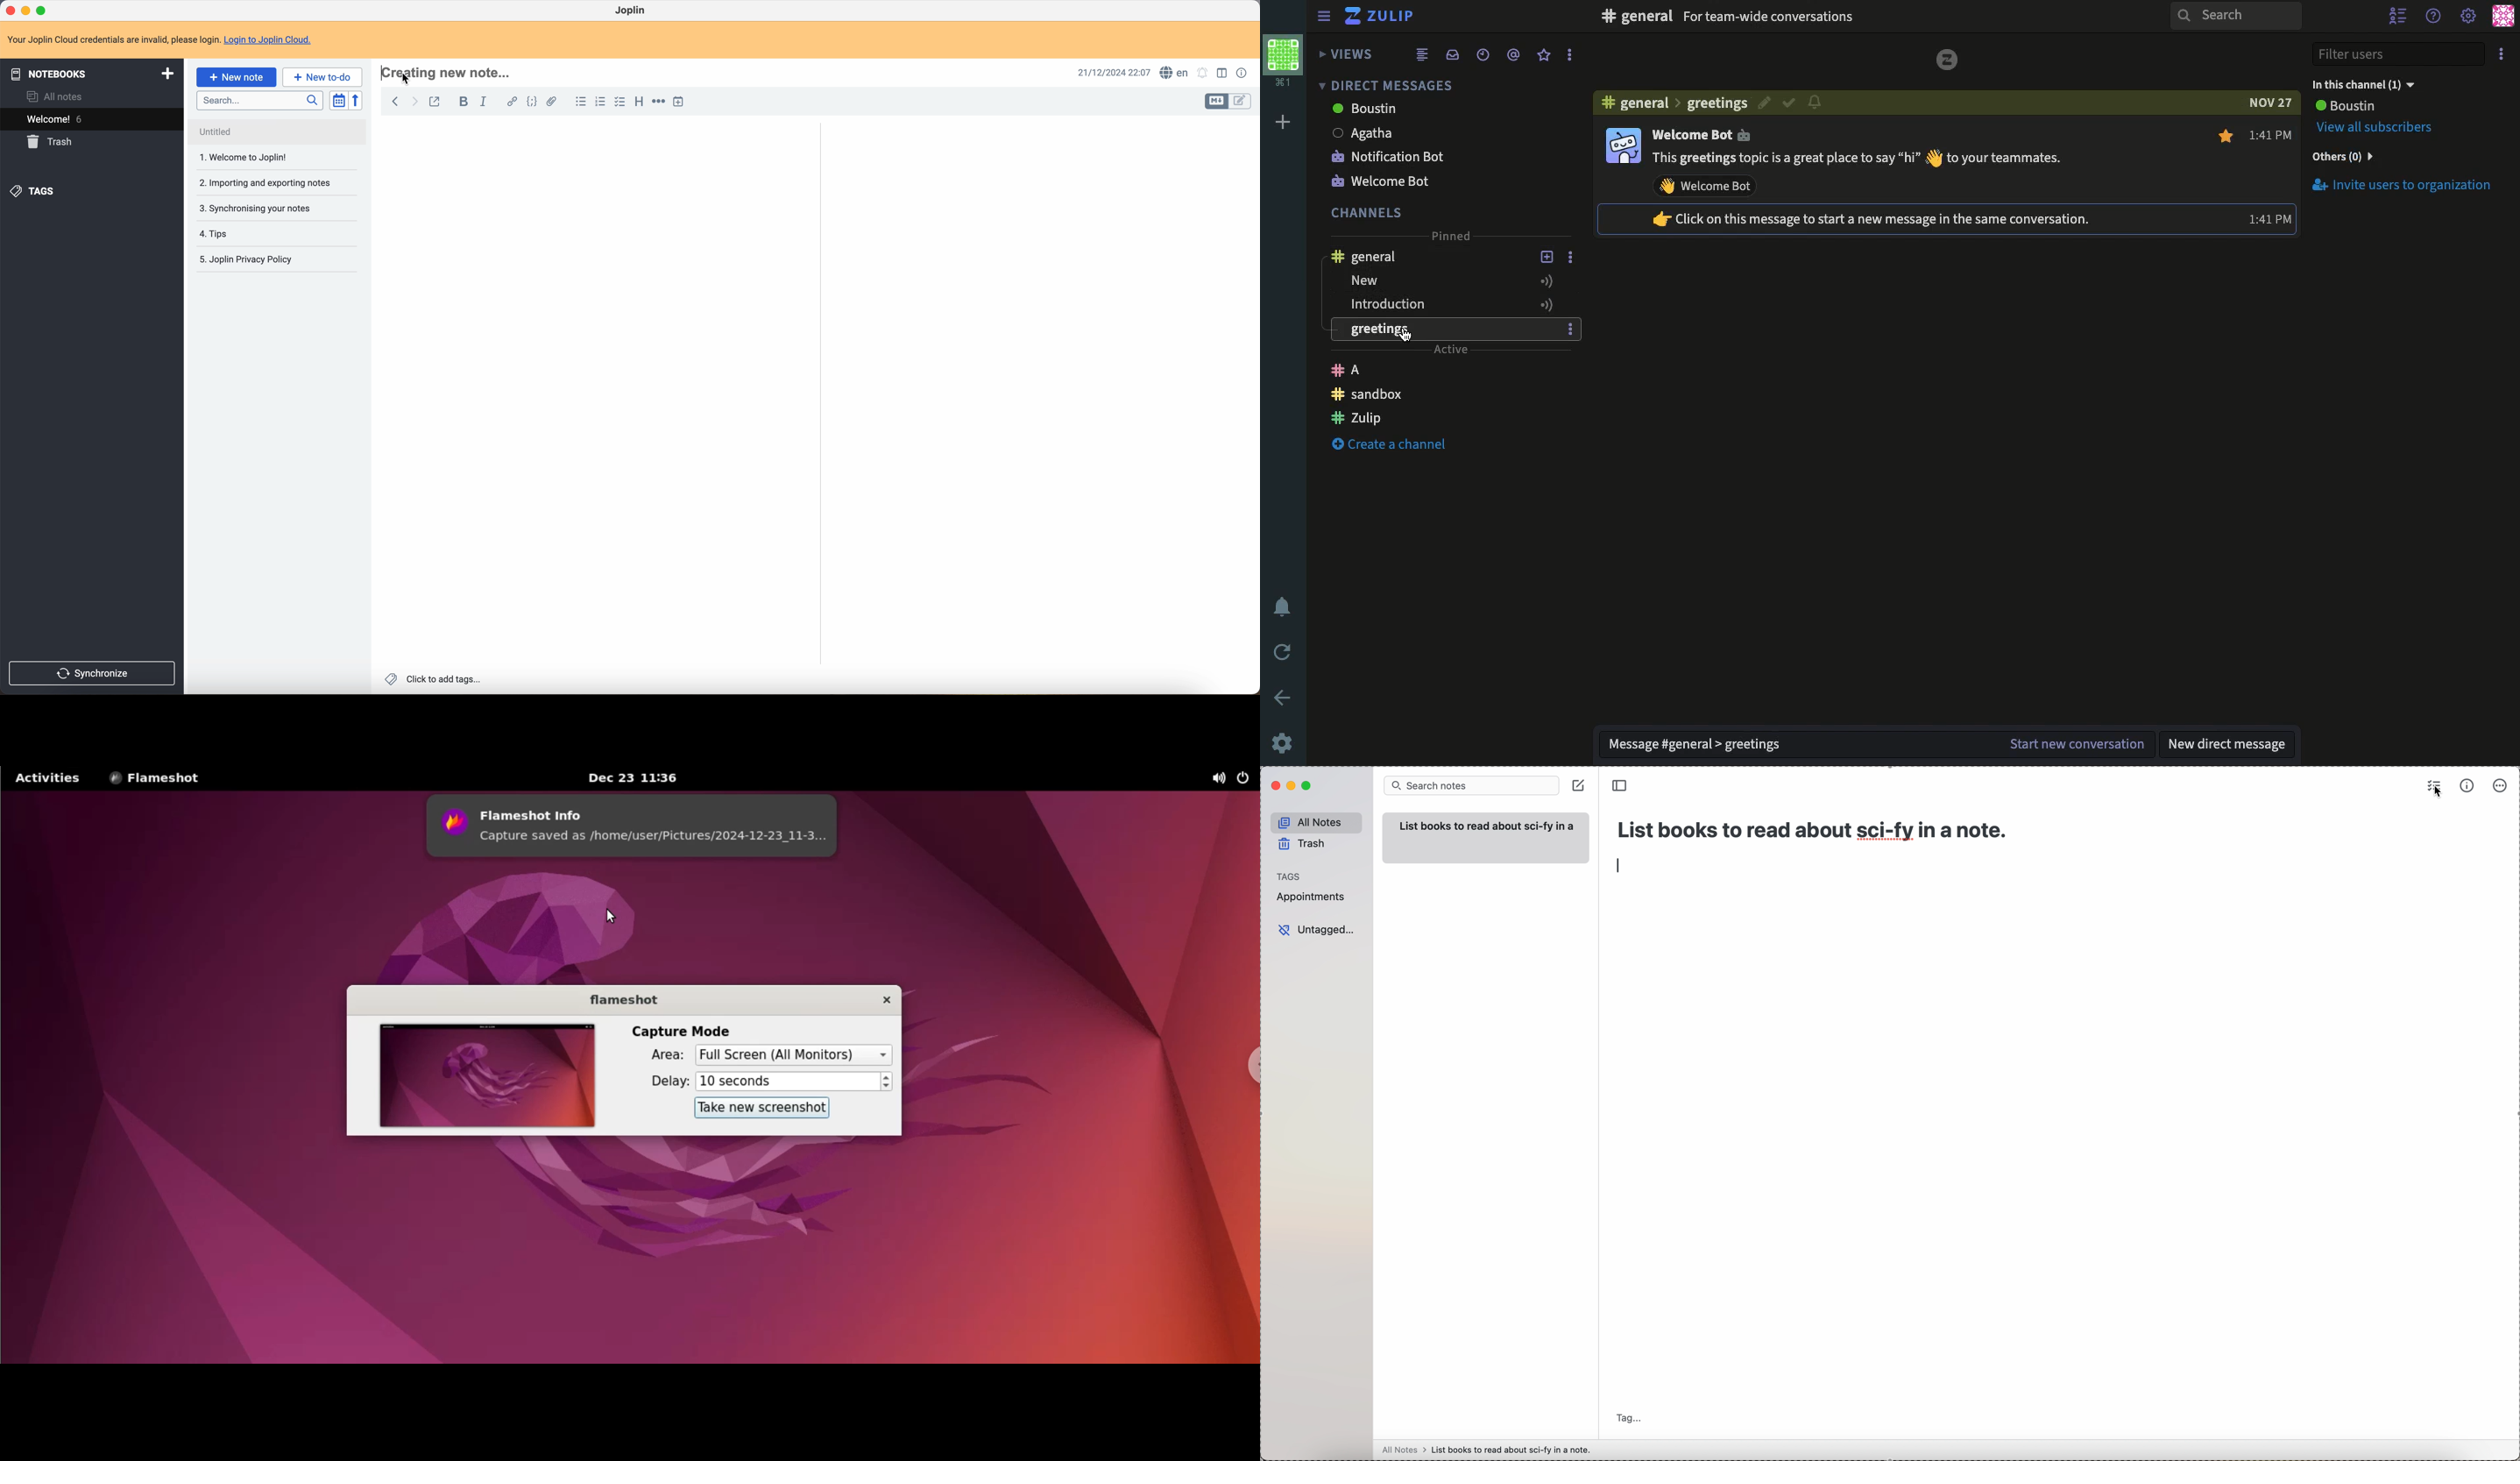 This screenshot has height=1484, width=2520. What do you see at coordinates (591, 395) in the screenshot?
I see `body text` at bounding box center [591, 395].